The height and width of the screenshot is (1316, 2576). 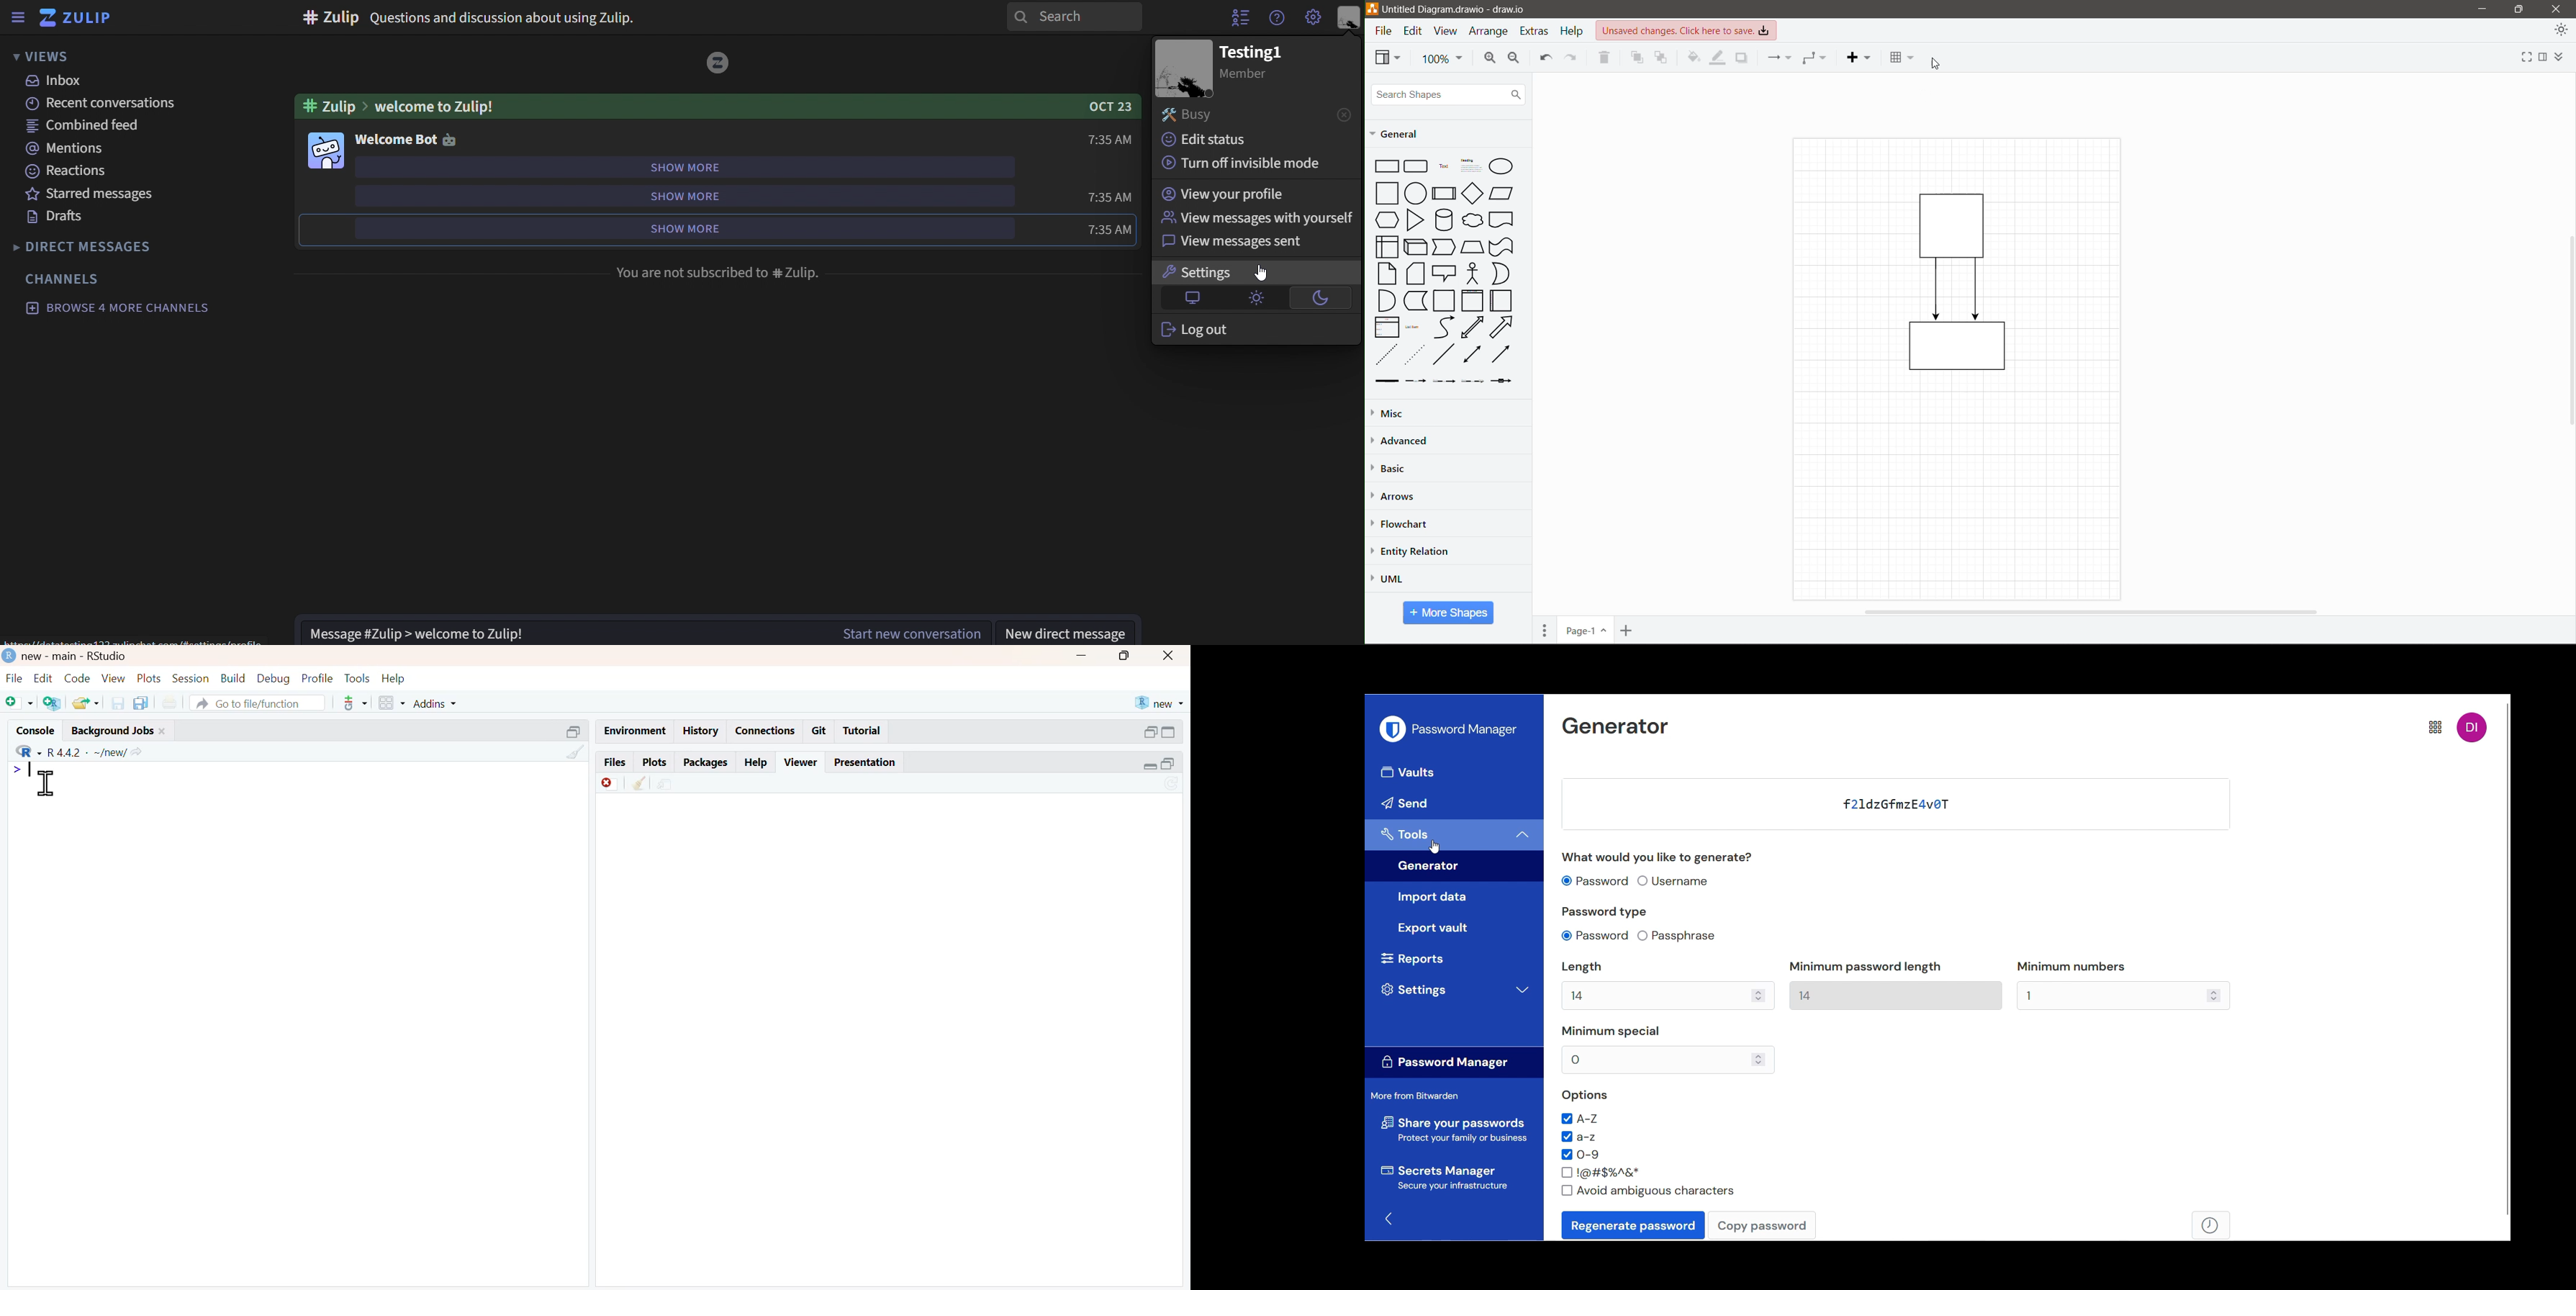 What do you see at coordinates (114, 678) in the screenshot?
I see `view` at bounding box center [114, 678].